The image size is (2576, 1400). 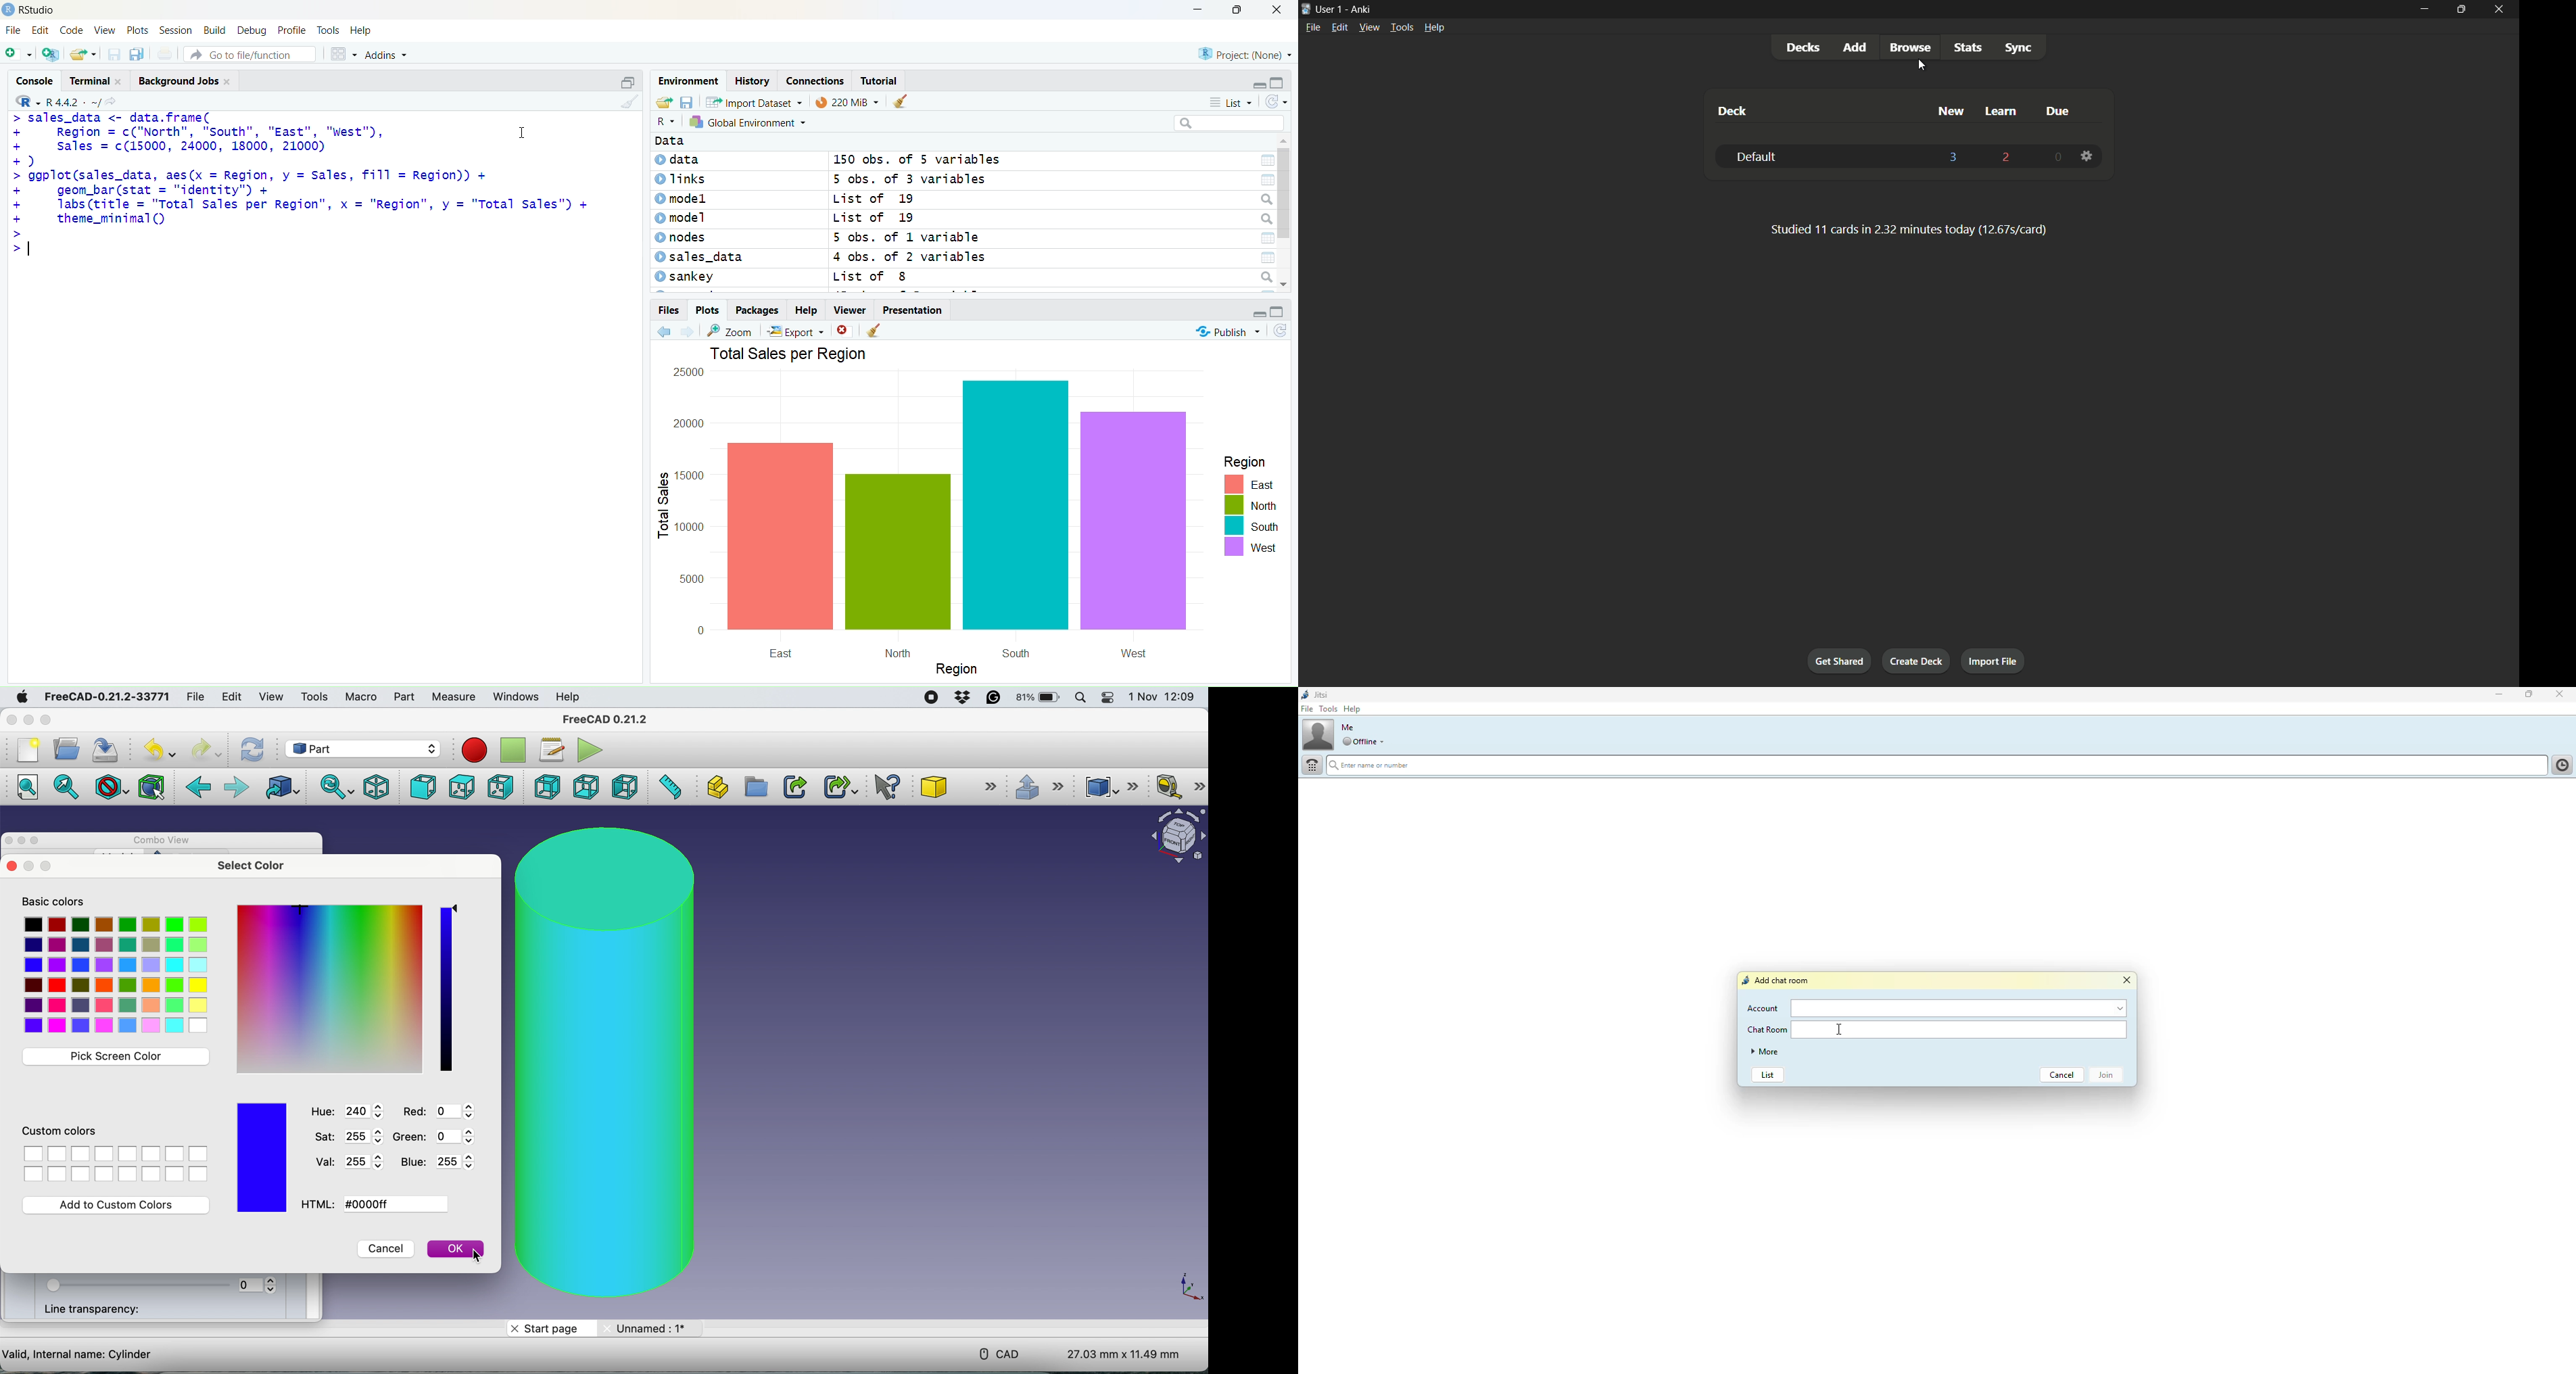 What do you see at coordinates (174, 30) in the screenshot?
I see `Session` at bounding box center [174, 30].